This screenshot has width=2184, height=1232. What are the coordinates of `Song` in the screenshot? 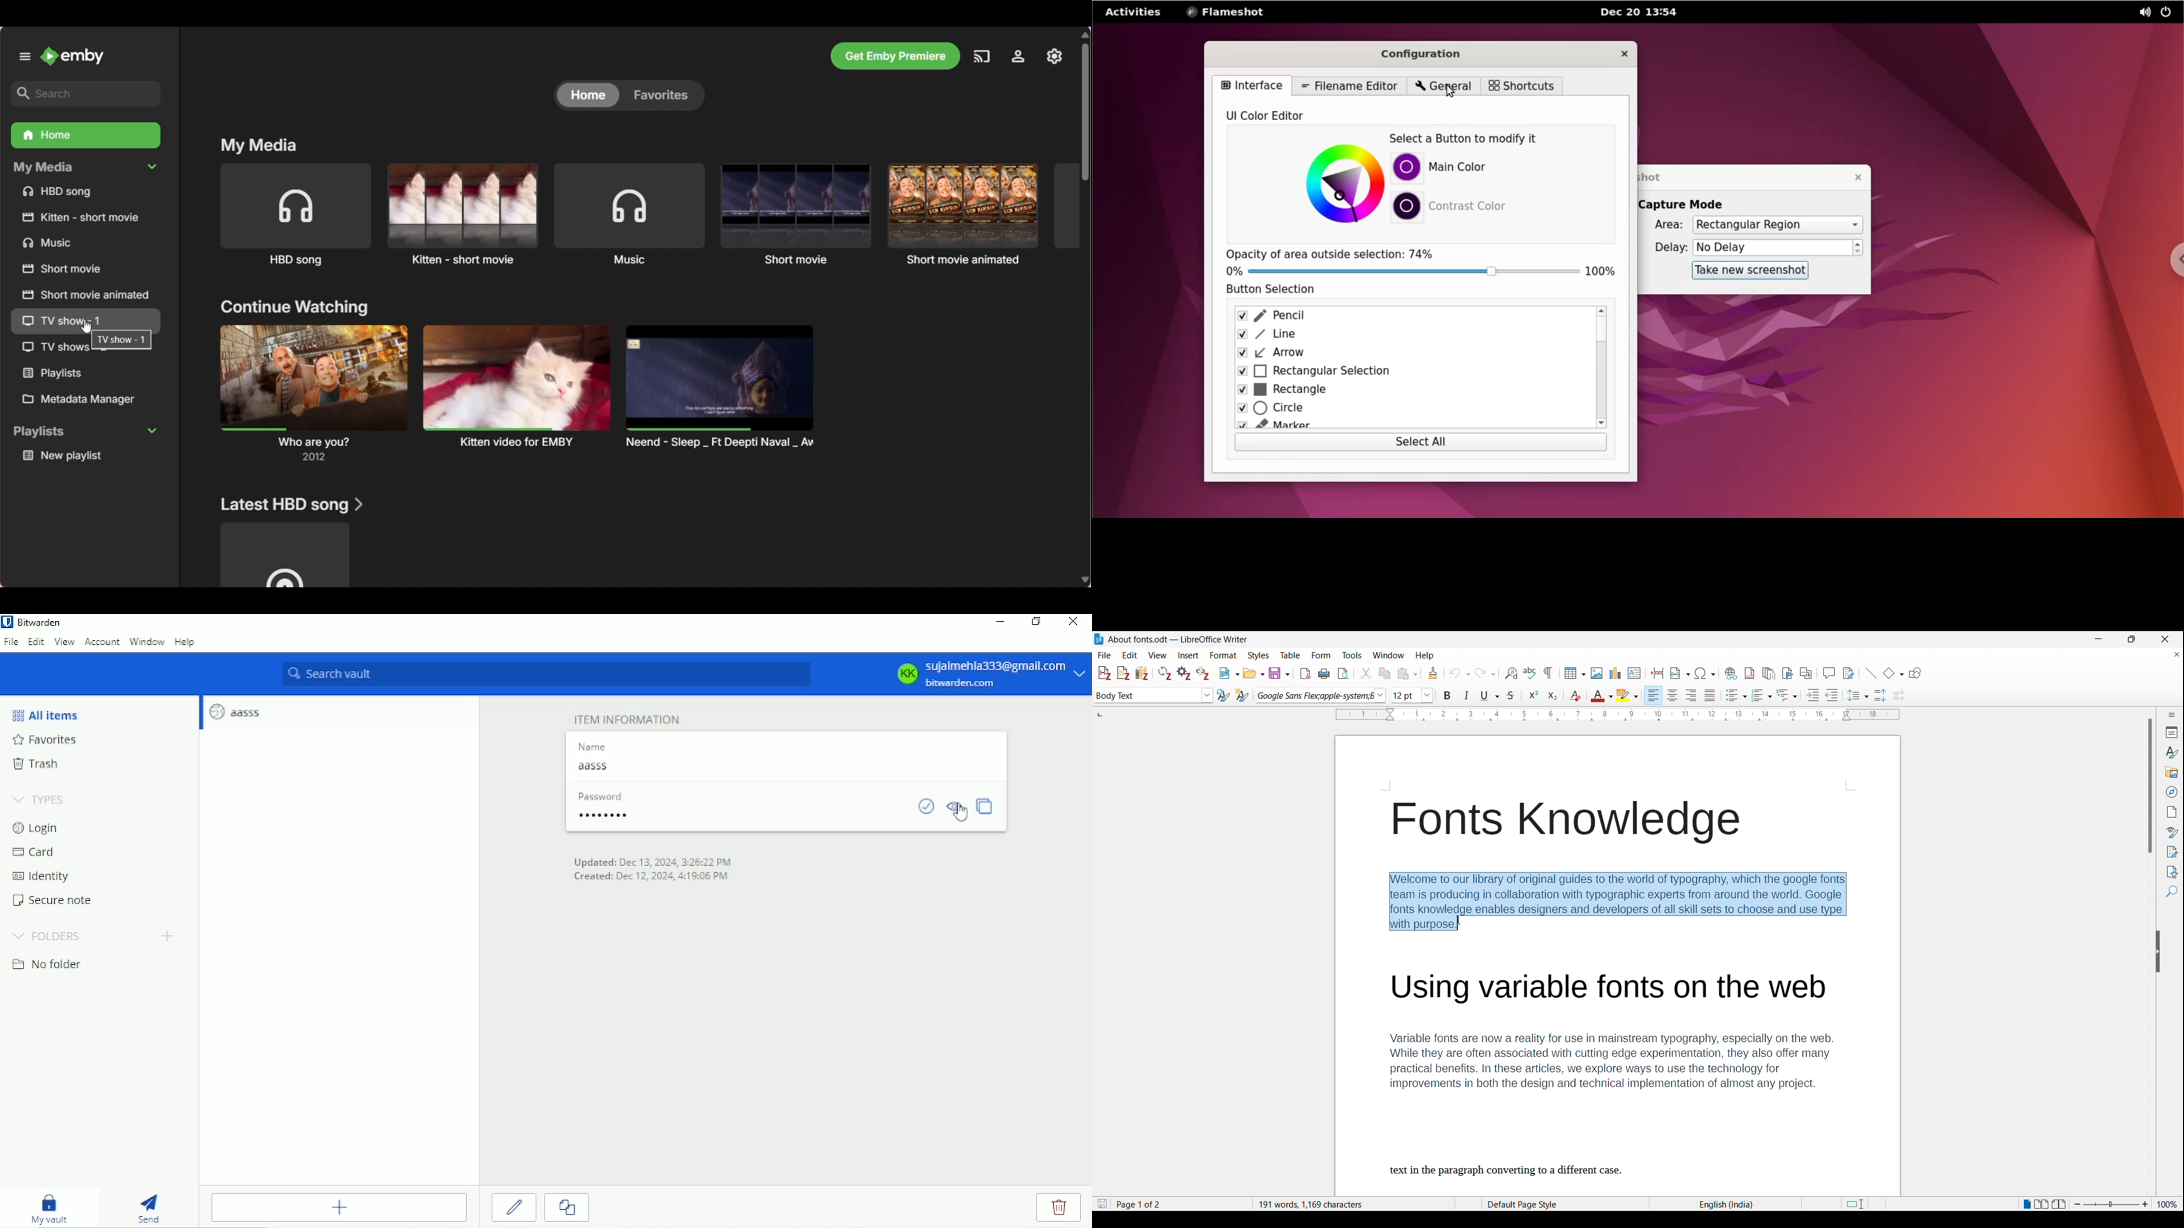 It's located at (86, 192).